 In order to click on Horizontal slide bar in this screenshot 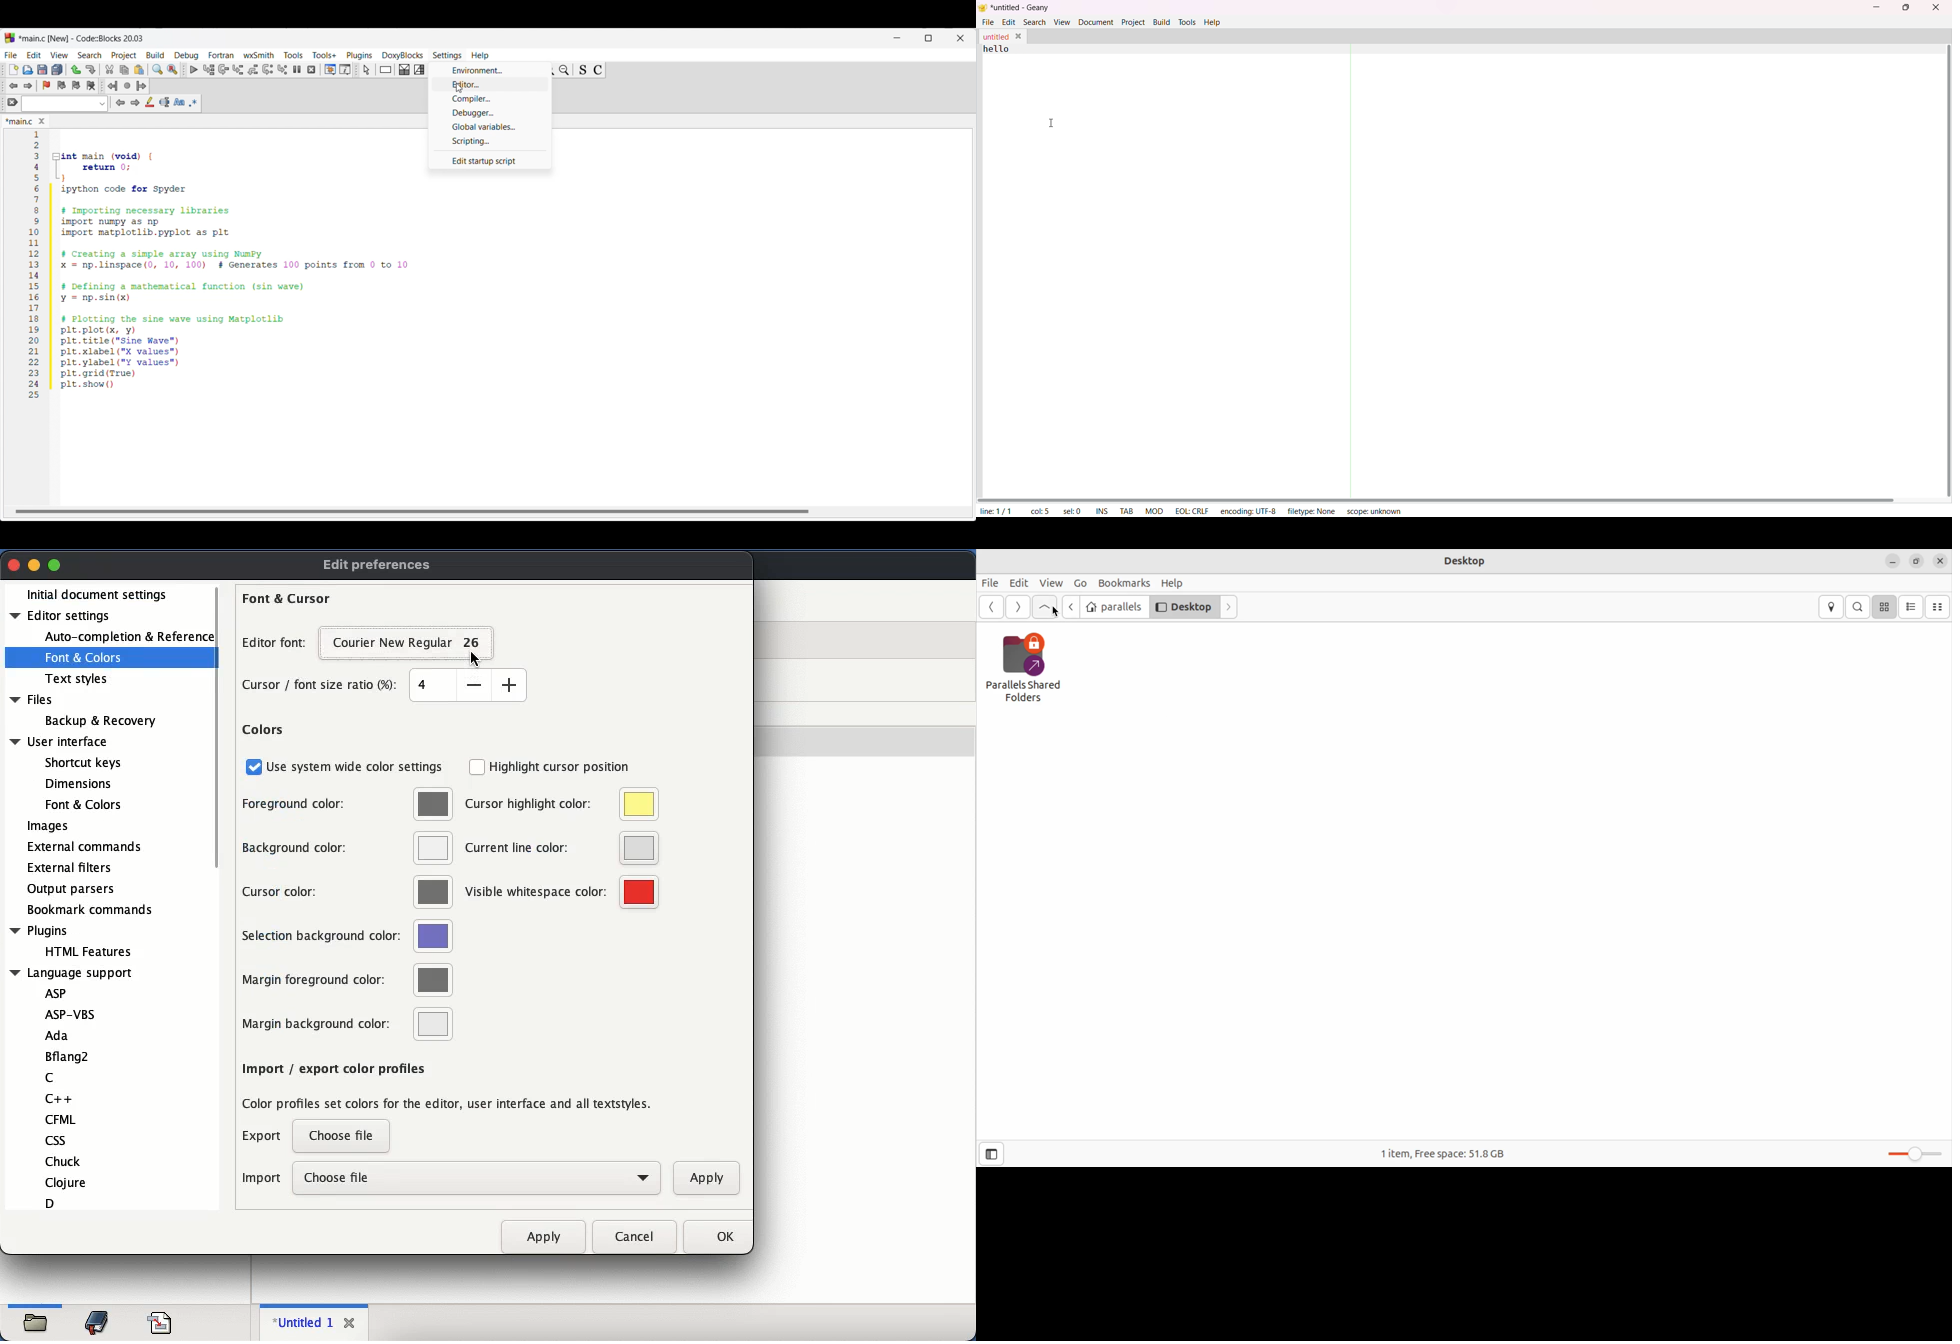, I will do `click(412, 511)`.